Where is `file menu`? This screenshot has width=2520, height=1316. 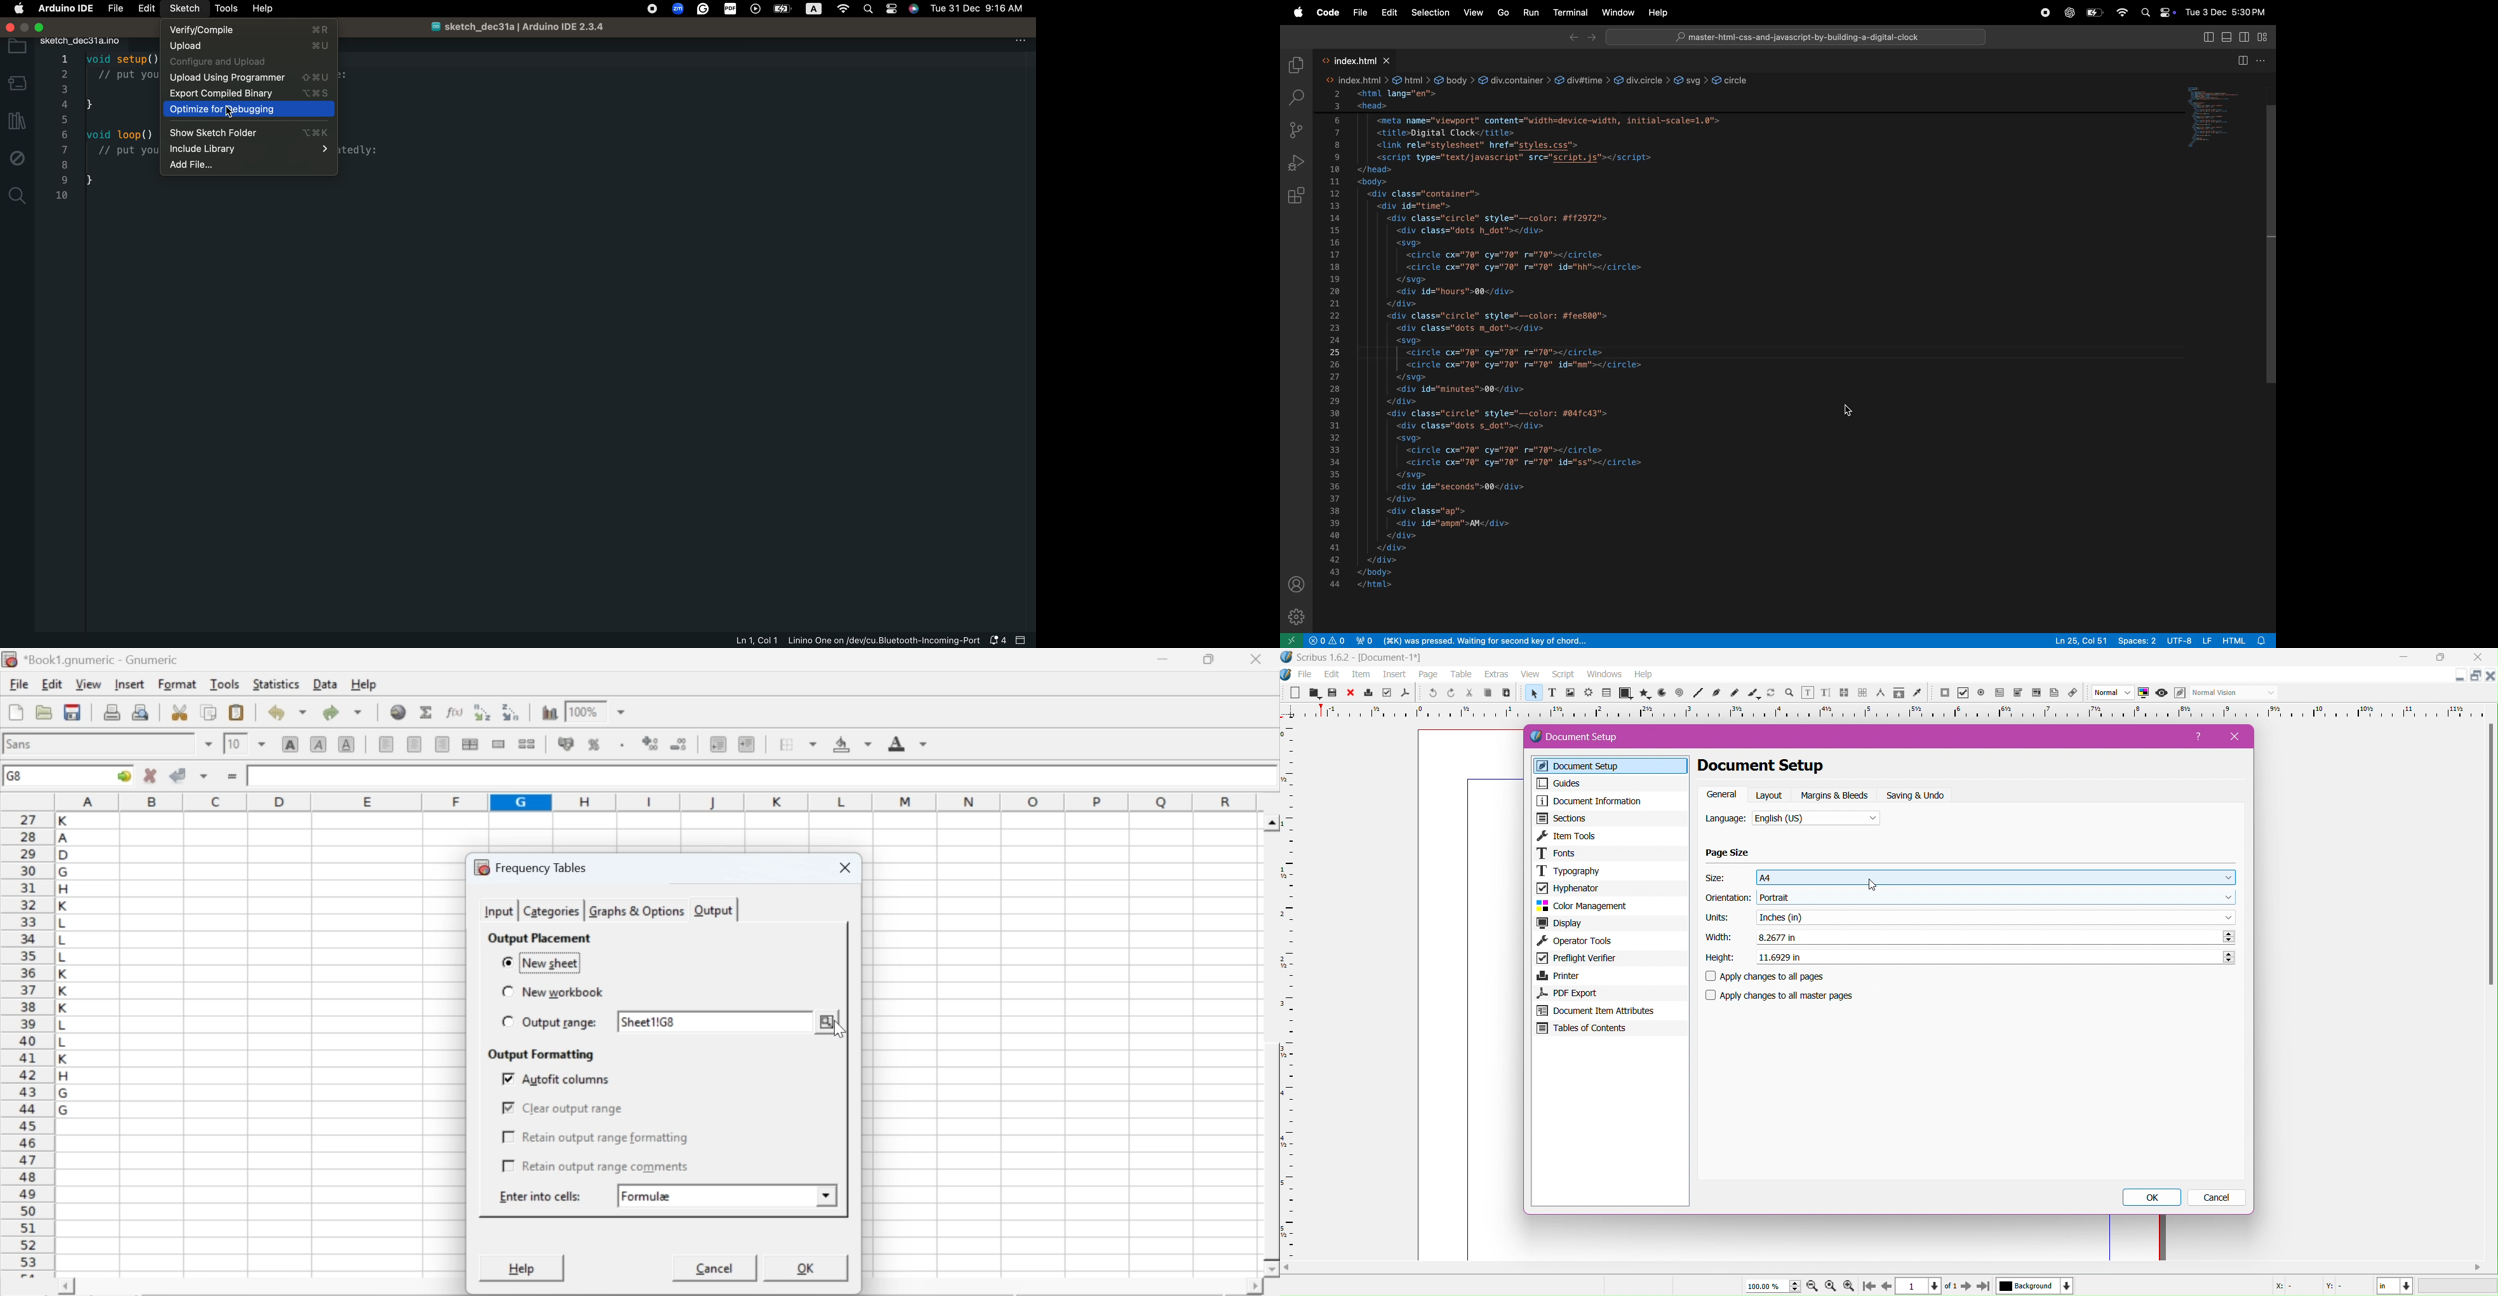 file menu is located at coordinates (1305, 675).